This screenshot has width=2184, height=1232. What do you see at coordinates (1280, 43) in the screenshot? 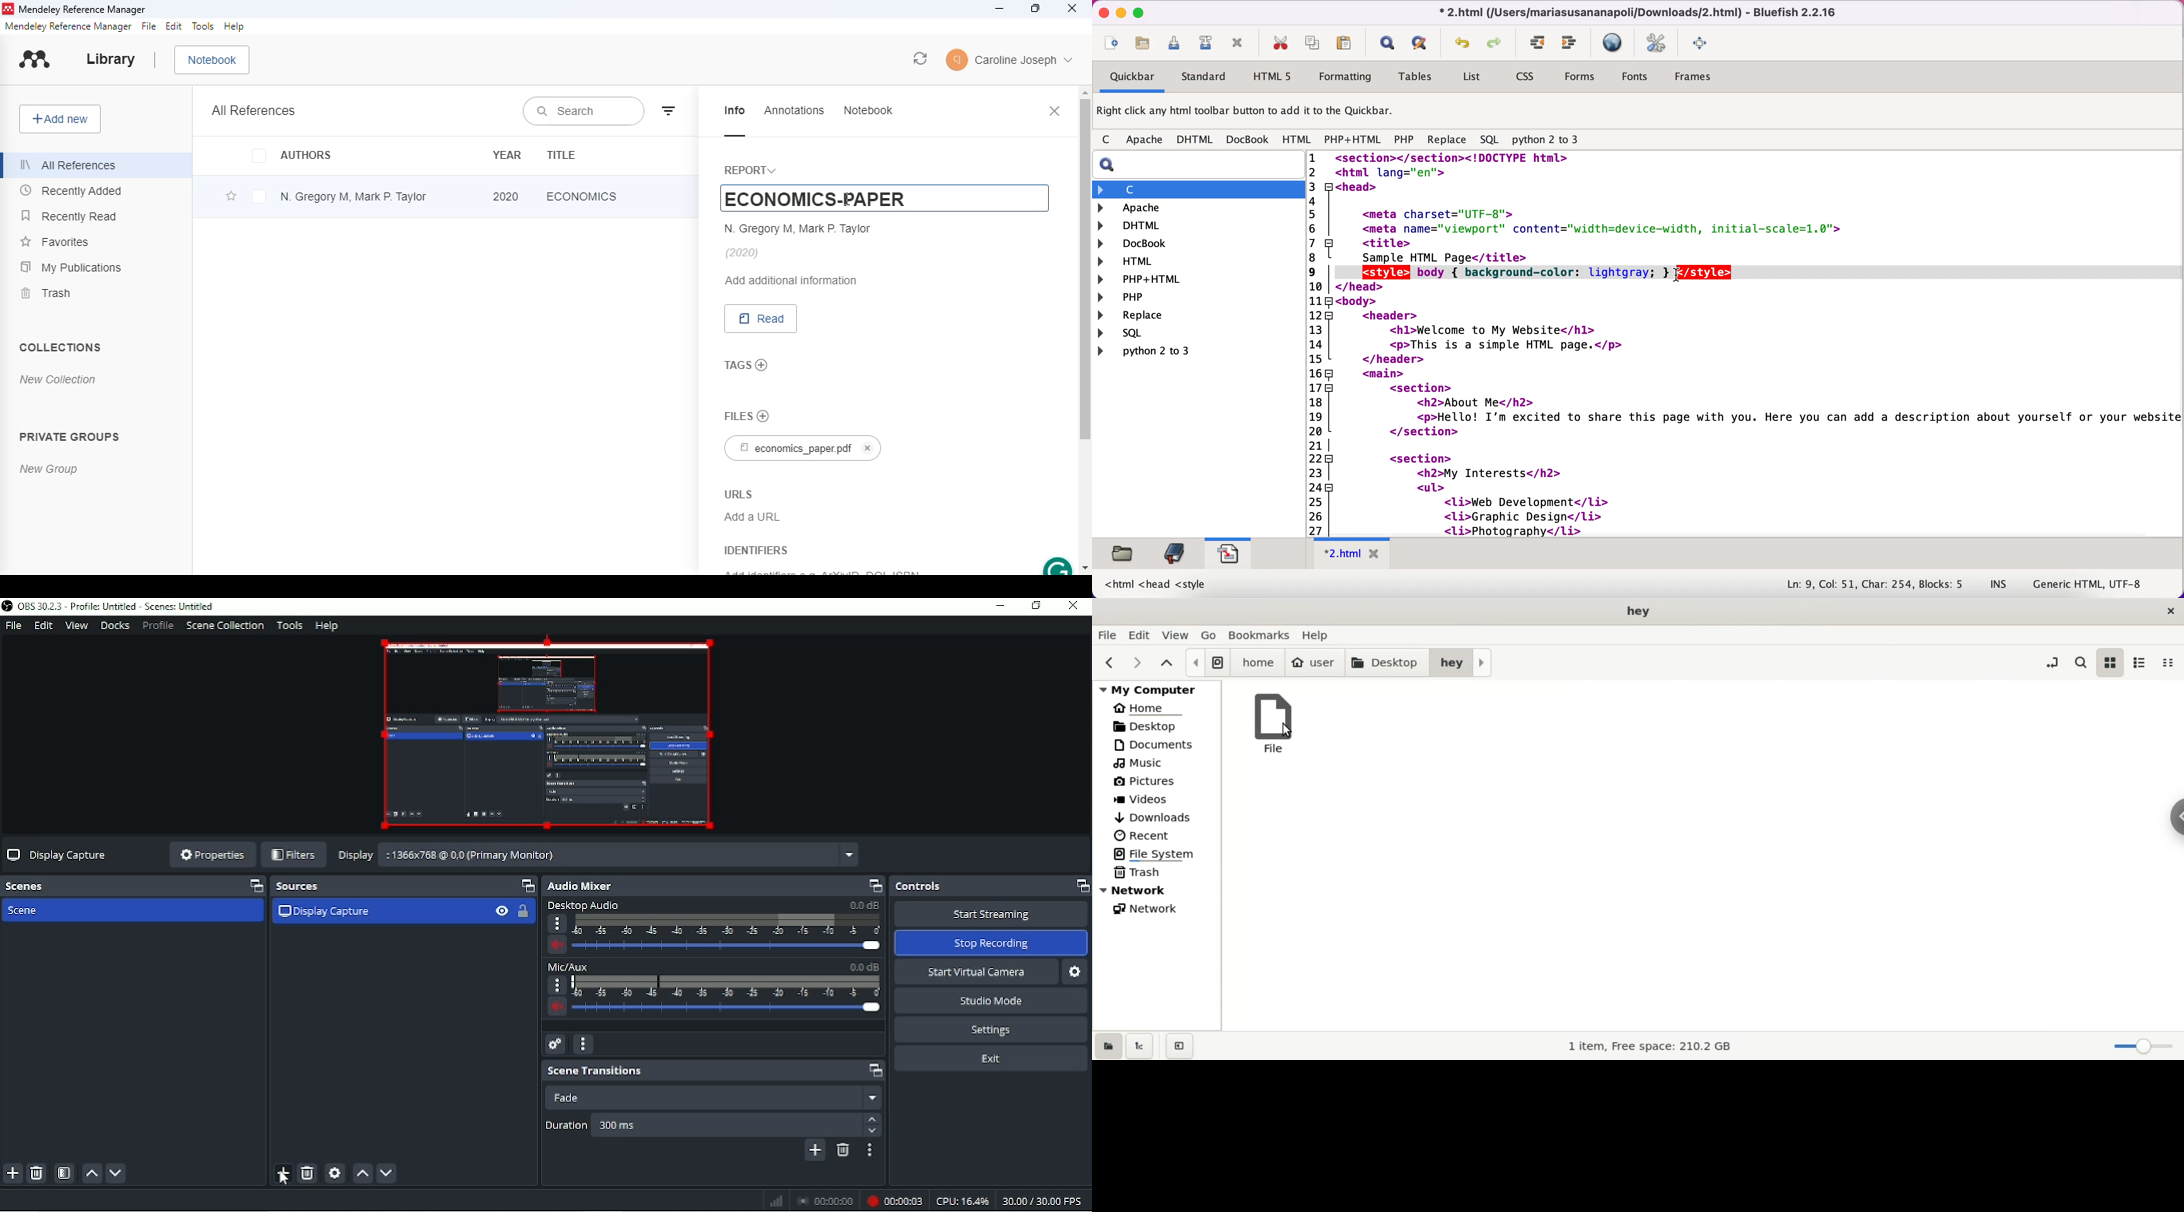
I see `cut` at bounding box center [1280, 43].